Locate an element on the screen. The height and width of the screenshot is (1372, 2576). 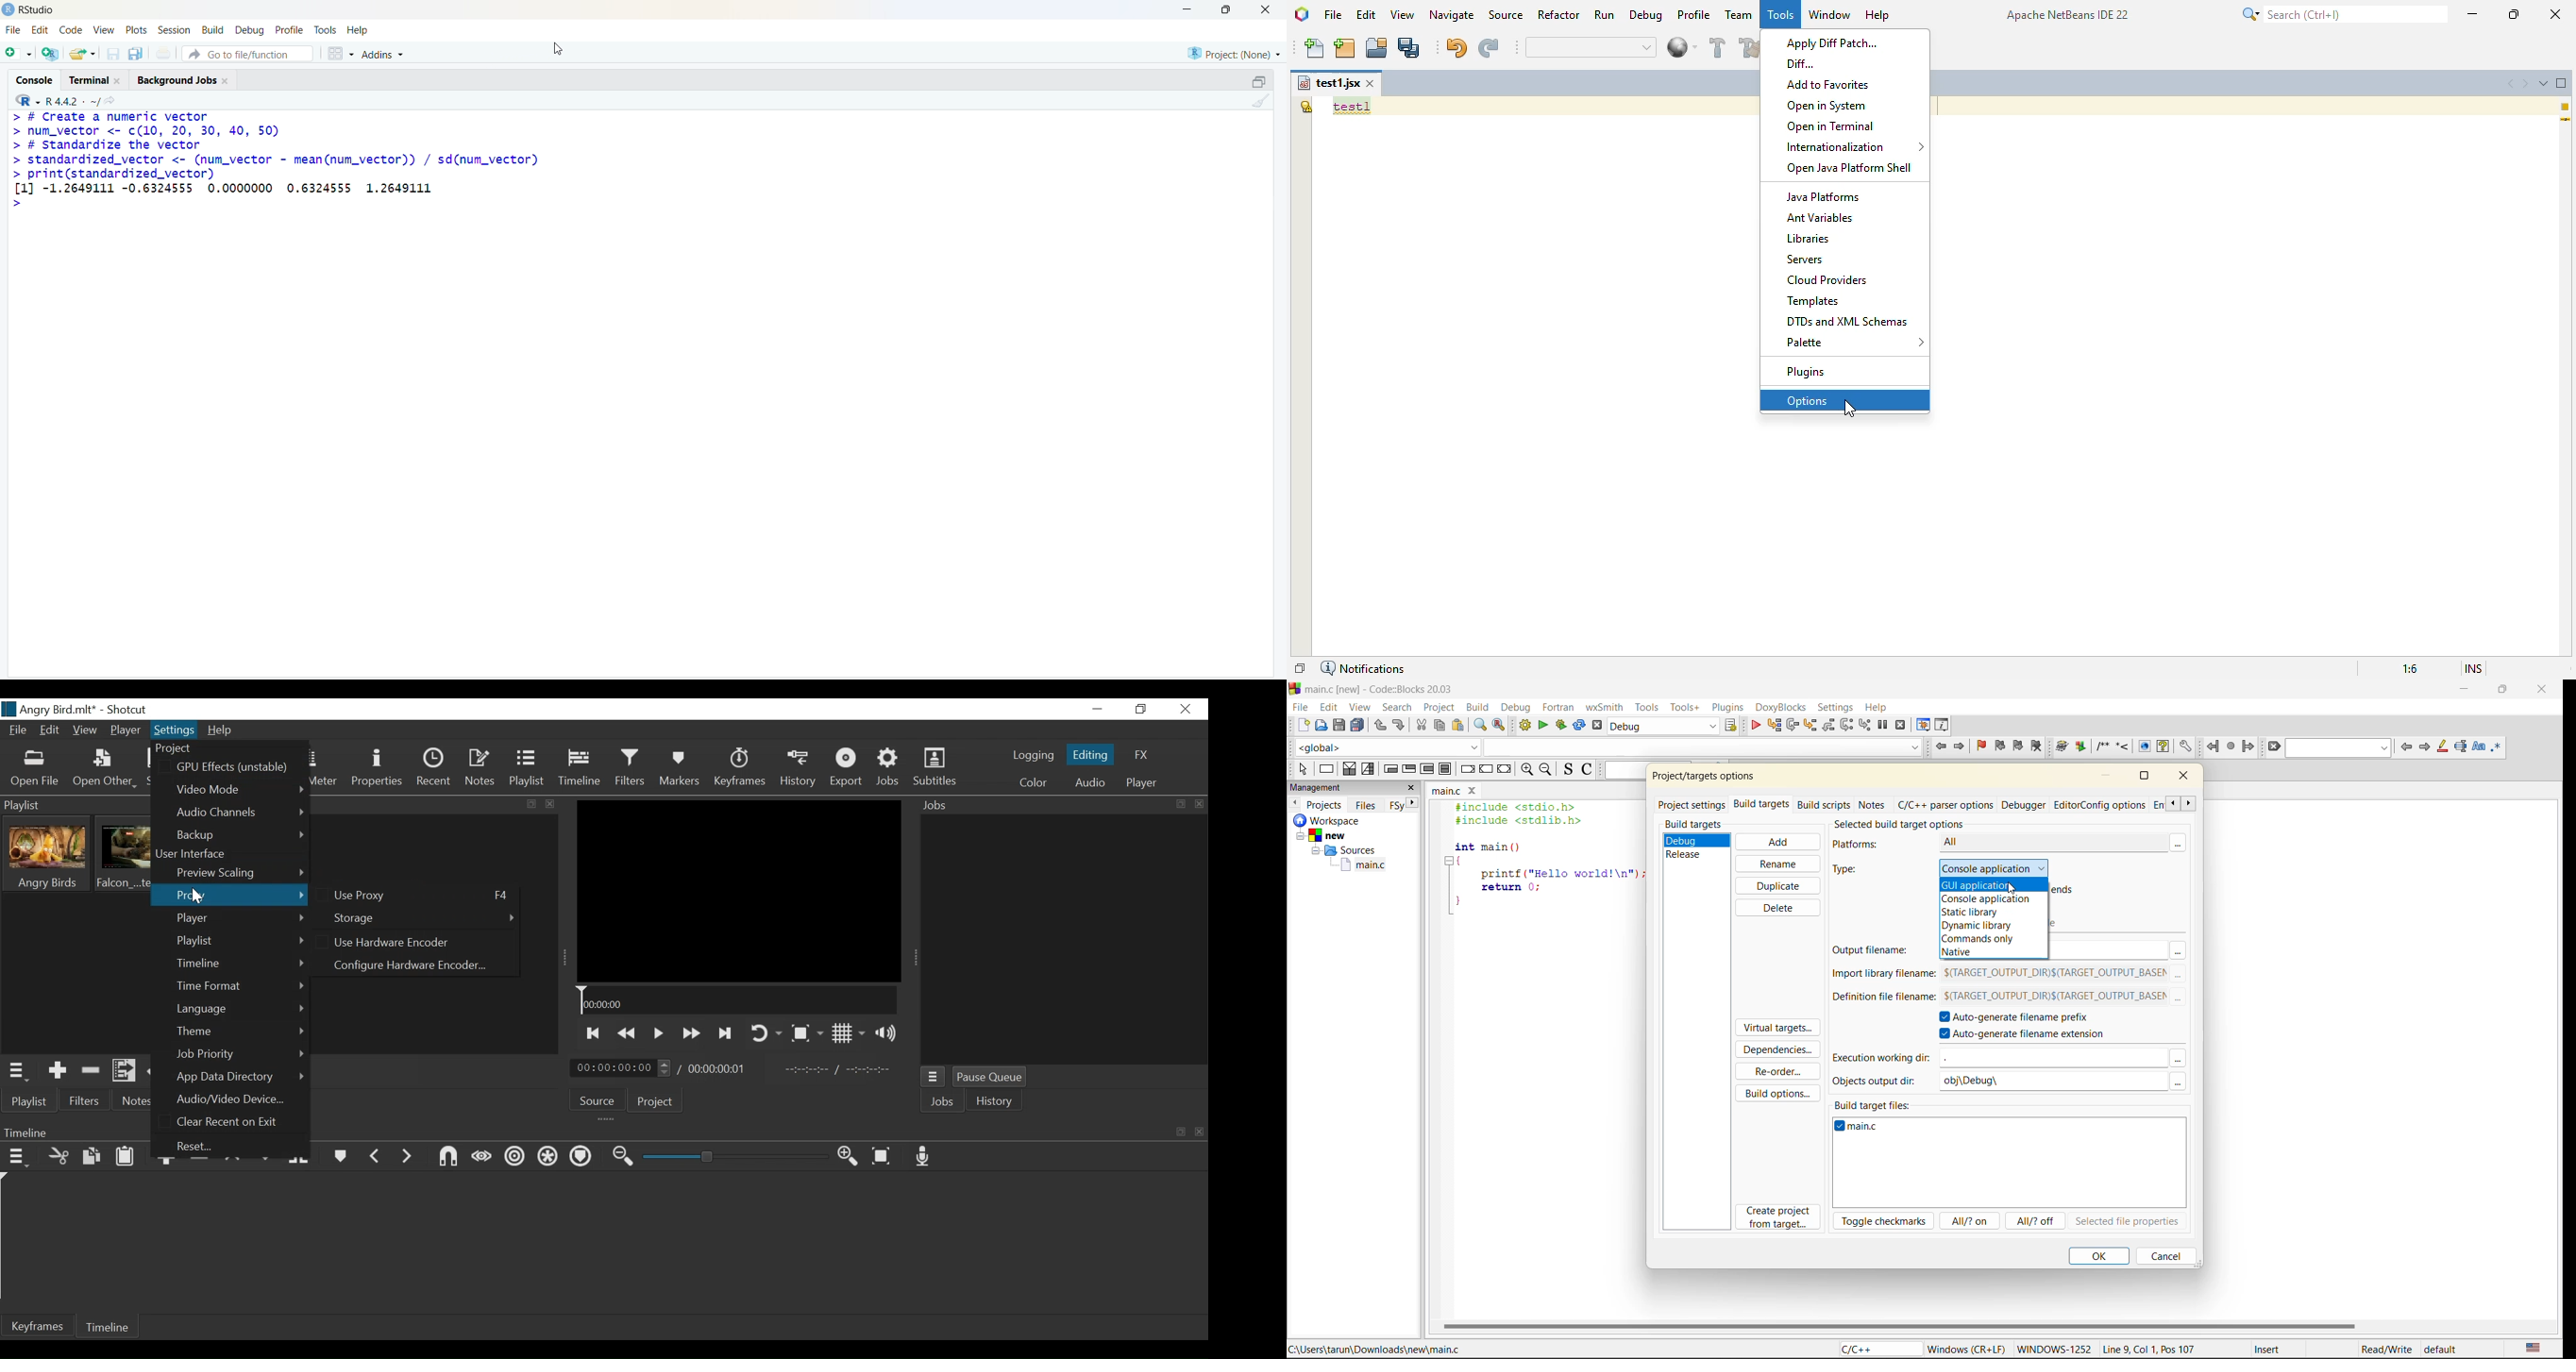
debugger is located at coordinates (2026, 806).